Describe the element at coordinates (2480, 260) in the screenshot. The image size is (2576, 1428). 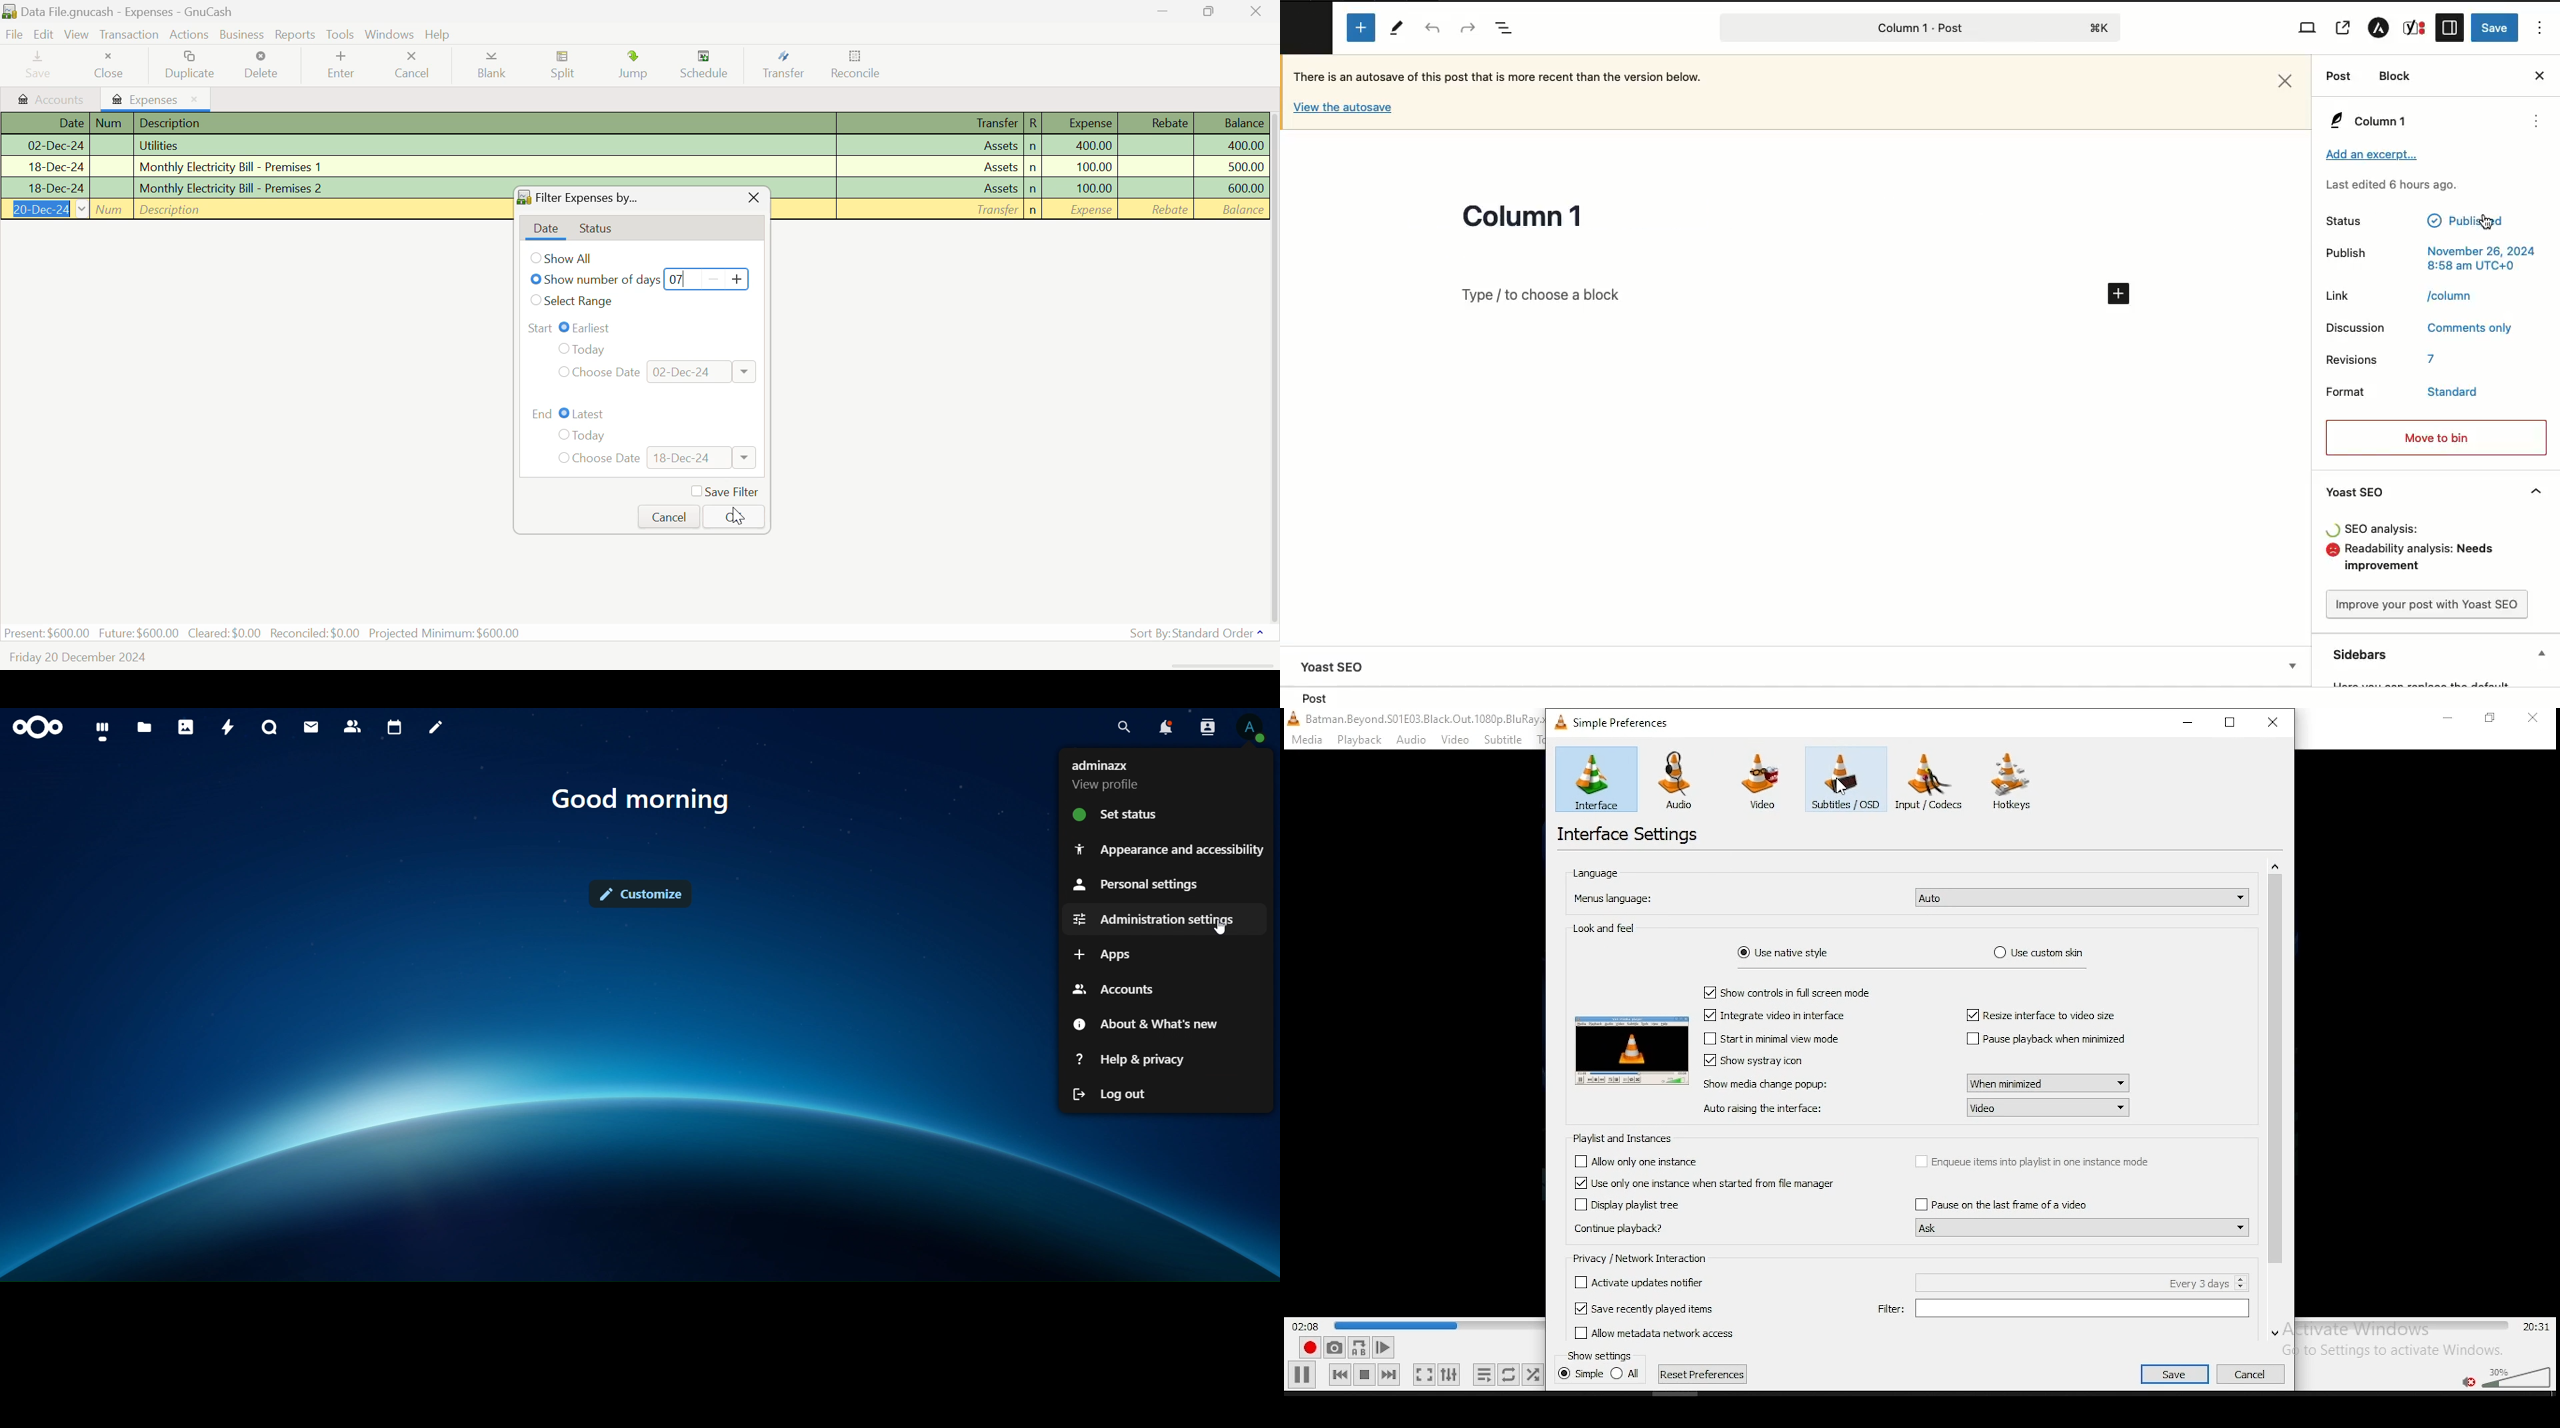
I see `November 26, 2024 8:58 am UTC+0` at that location.